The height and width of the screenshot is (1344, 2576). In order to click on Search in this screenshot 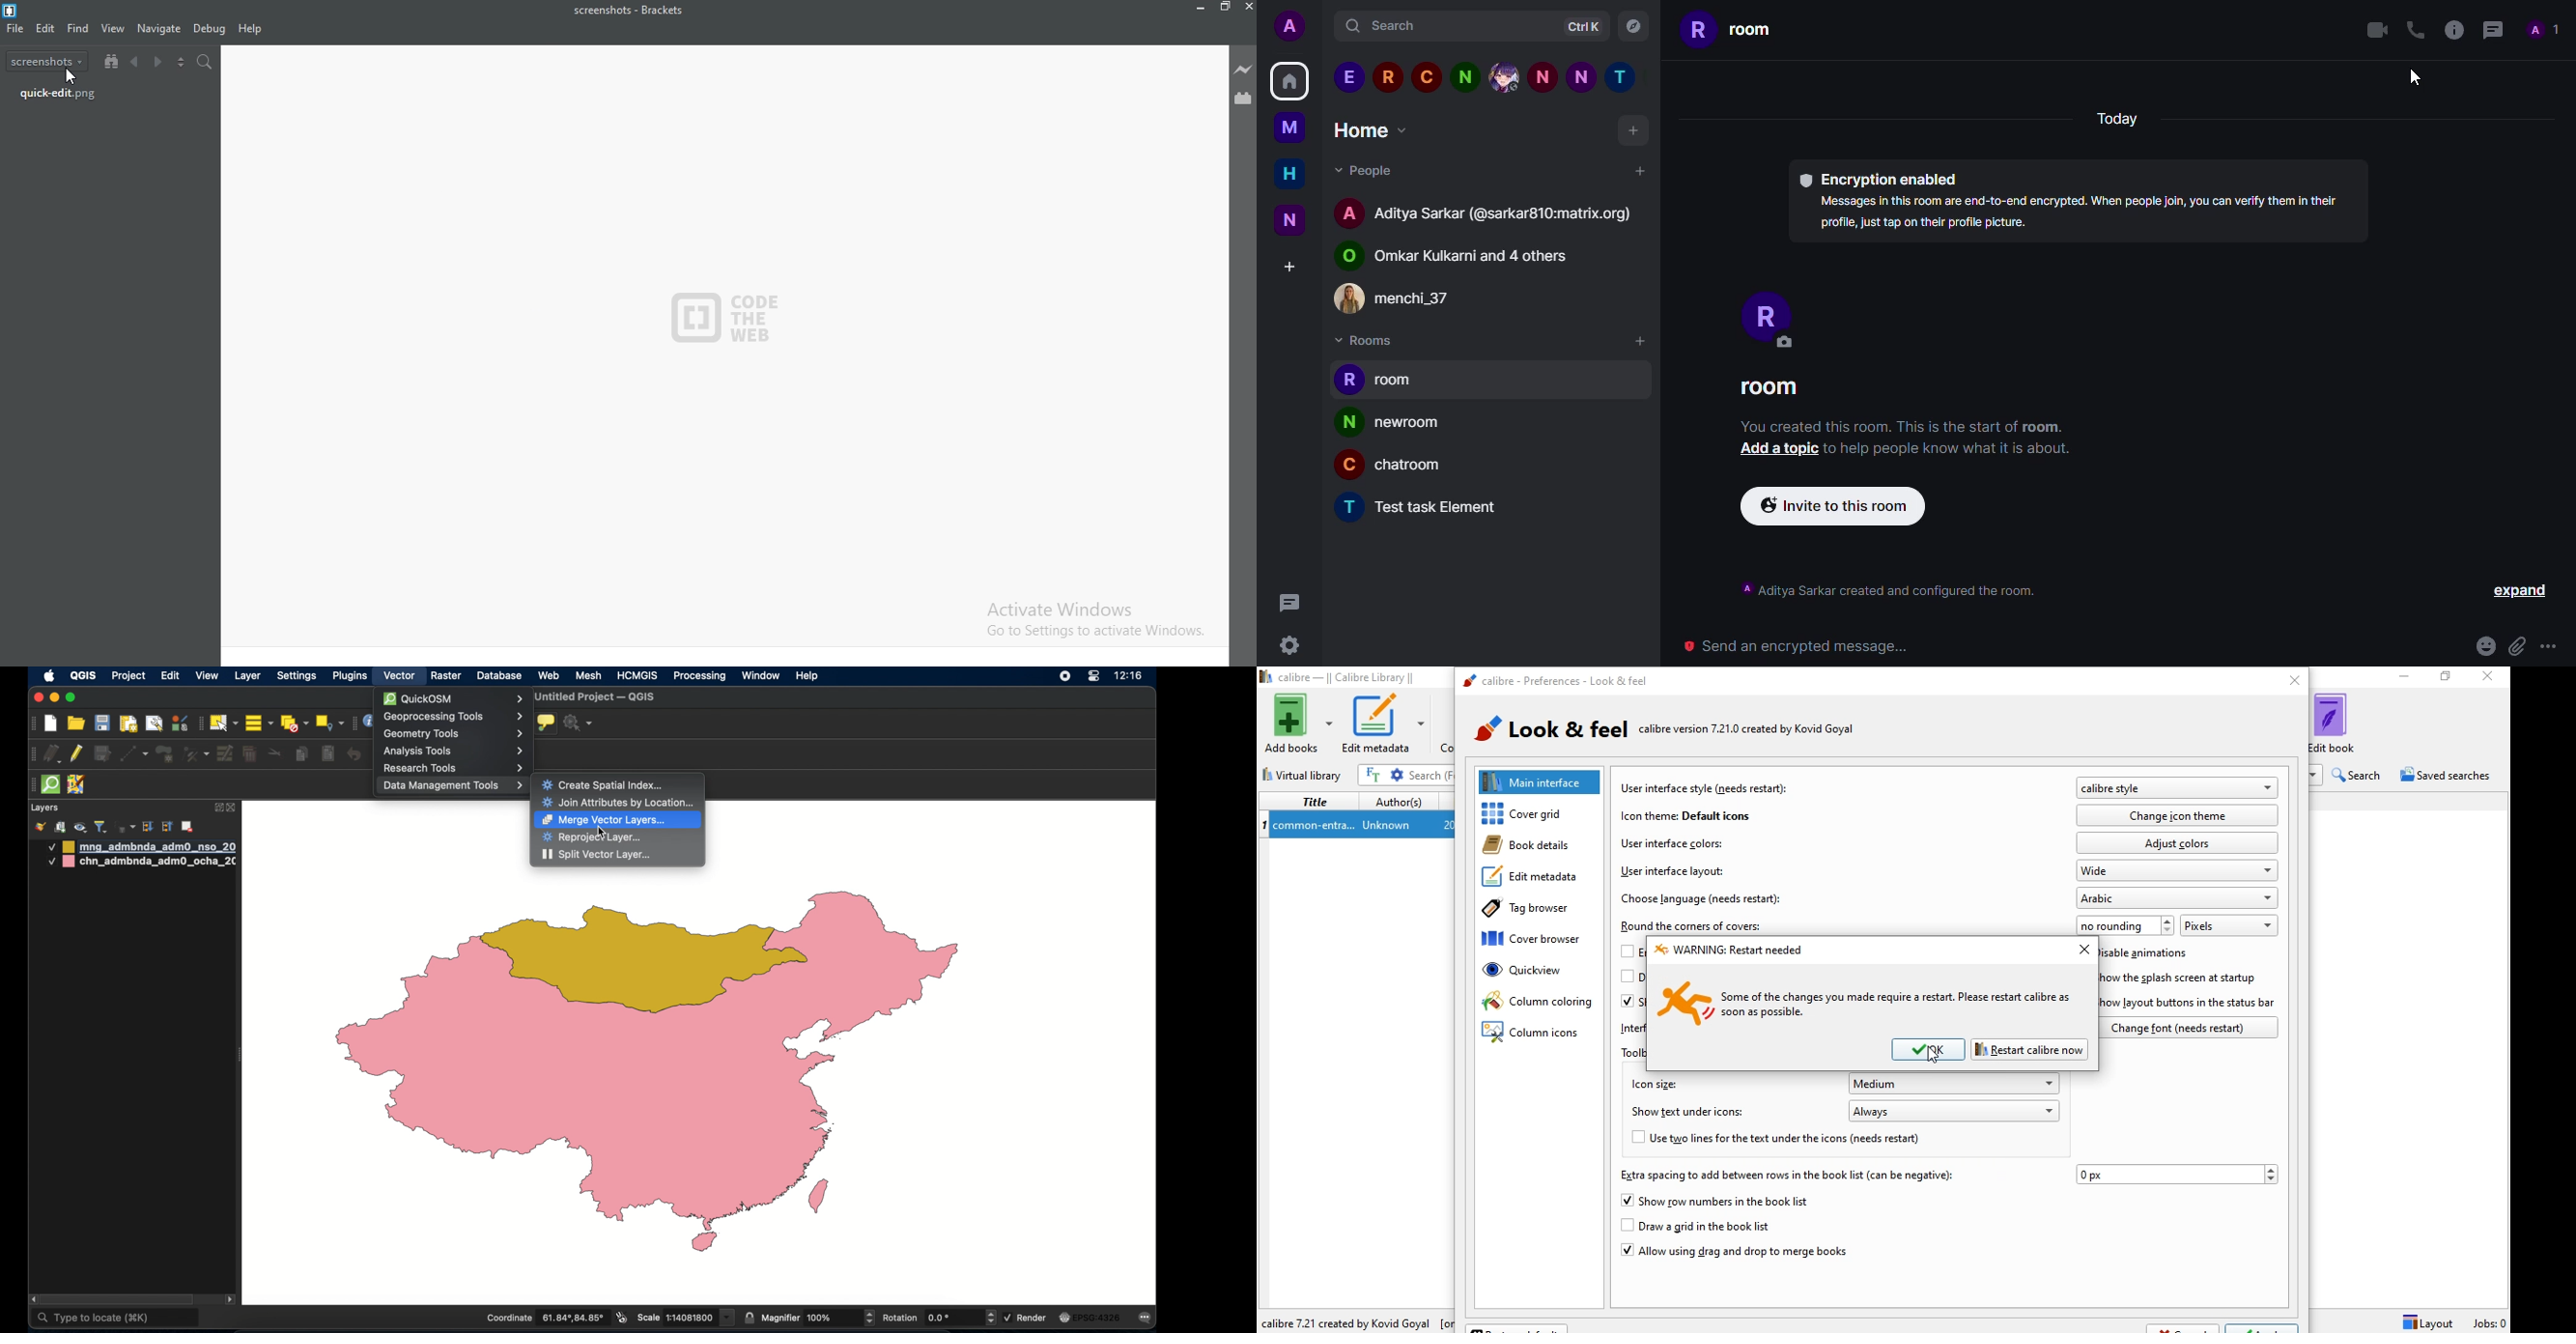, I will do `click(1389, 26)`.